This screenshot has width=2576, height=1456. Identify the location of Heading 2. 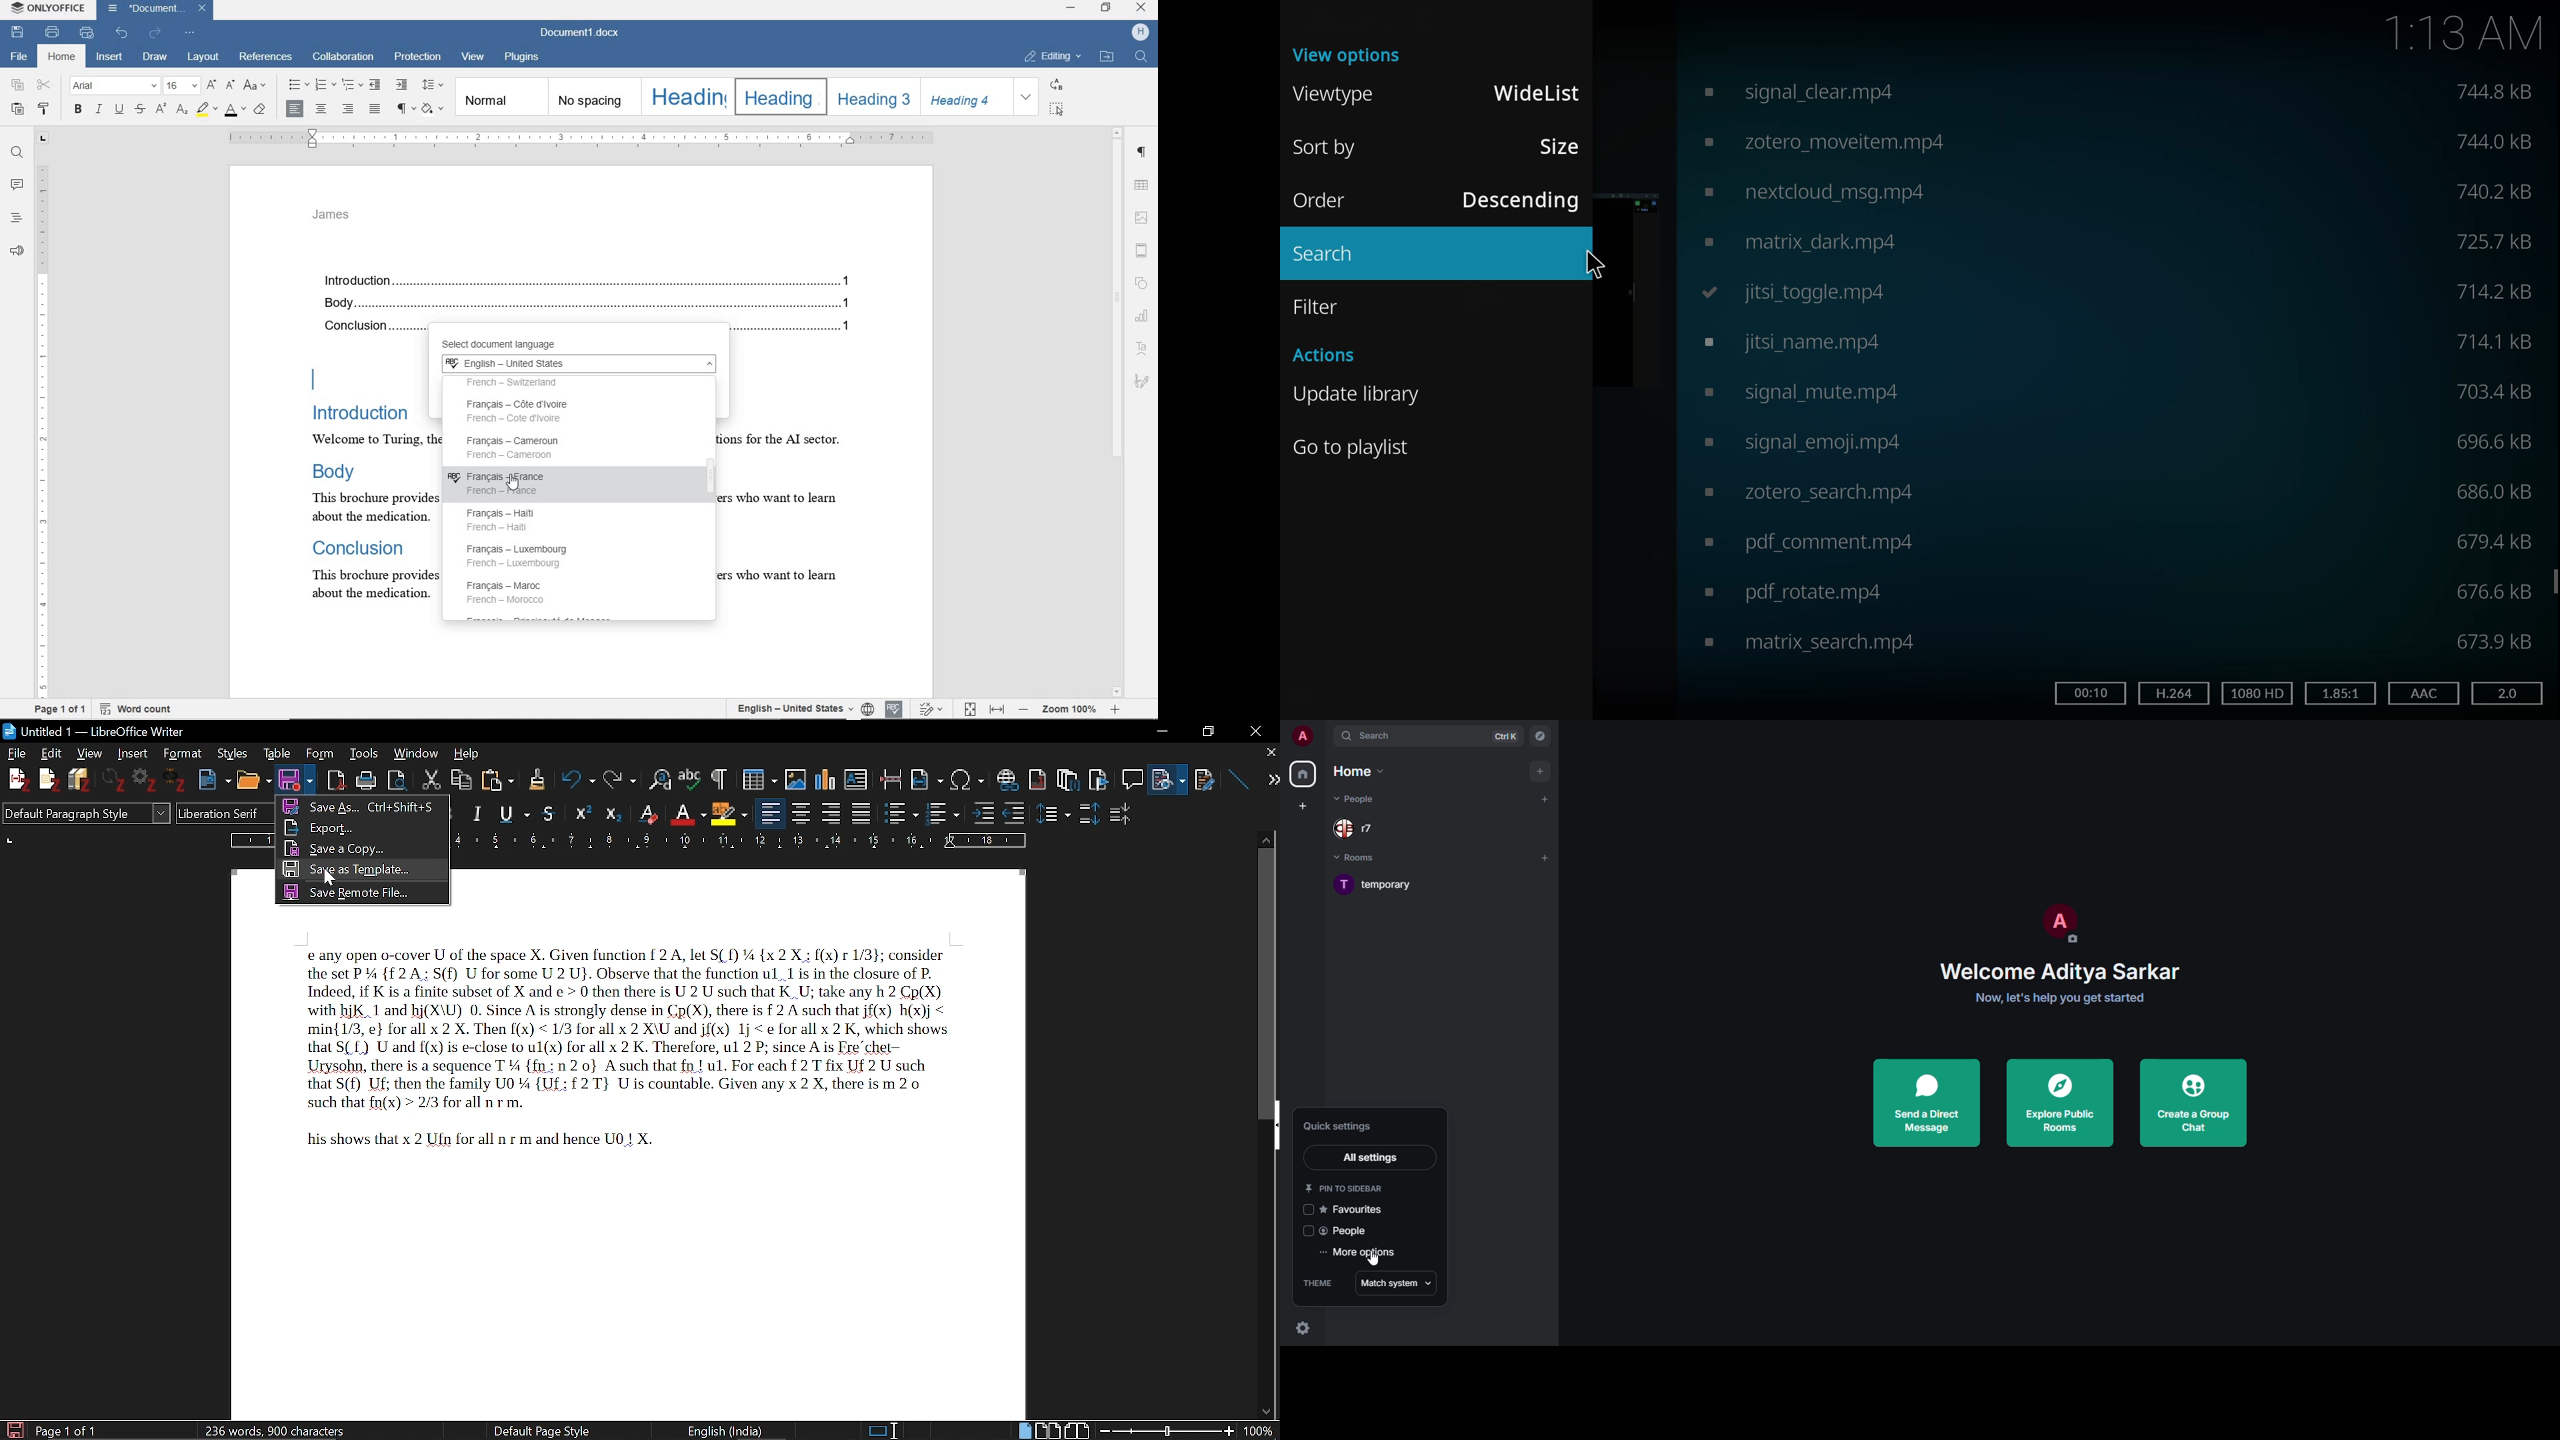
(778, 97).